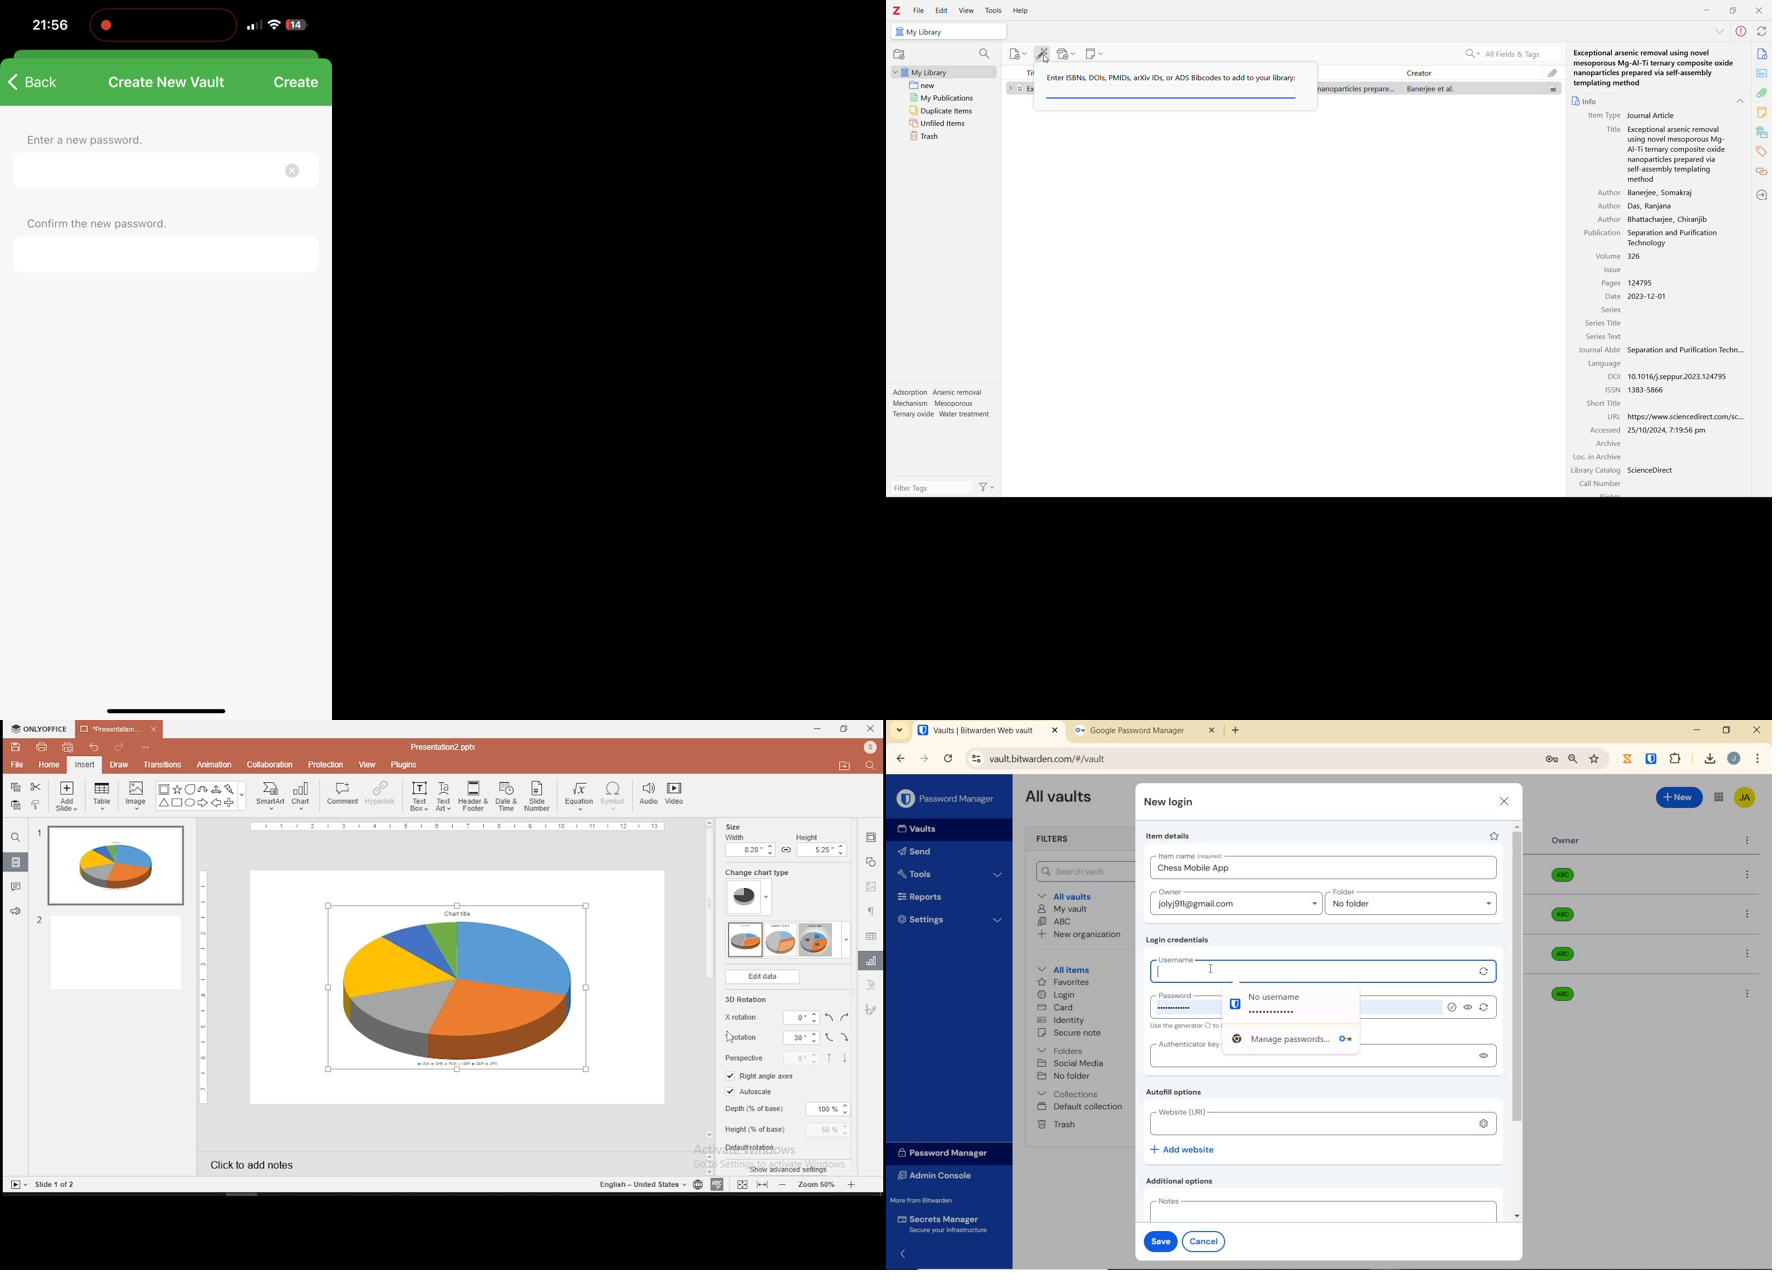 The image size is (1792, 1288). I want to click on Change chart type, so click(754, 872).